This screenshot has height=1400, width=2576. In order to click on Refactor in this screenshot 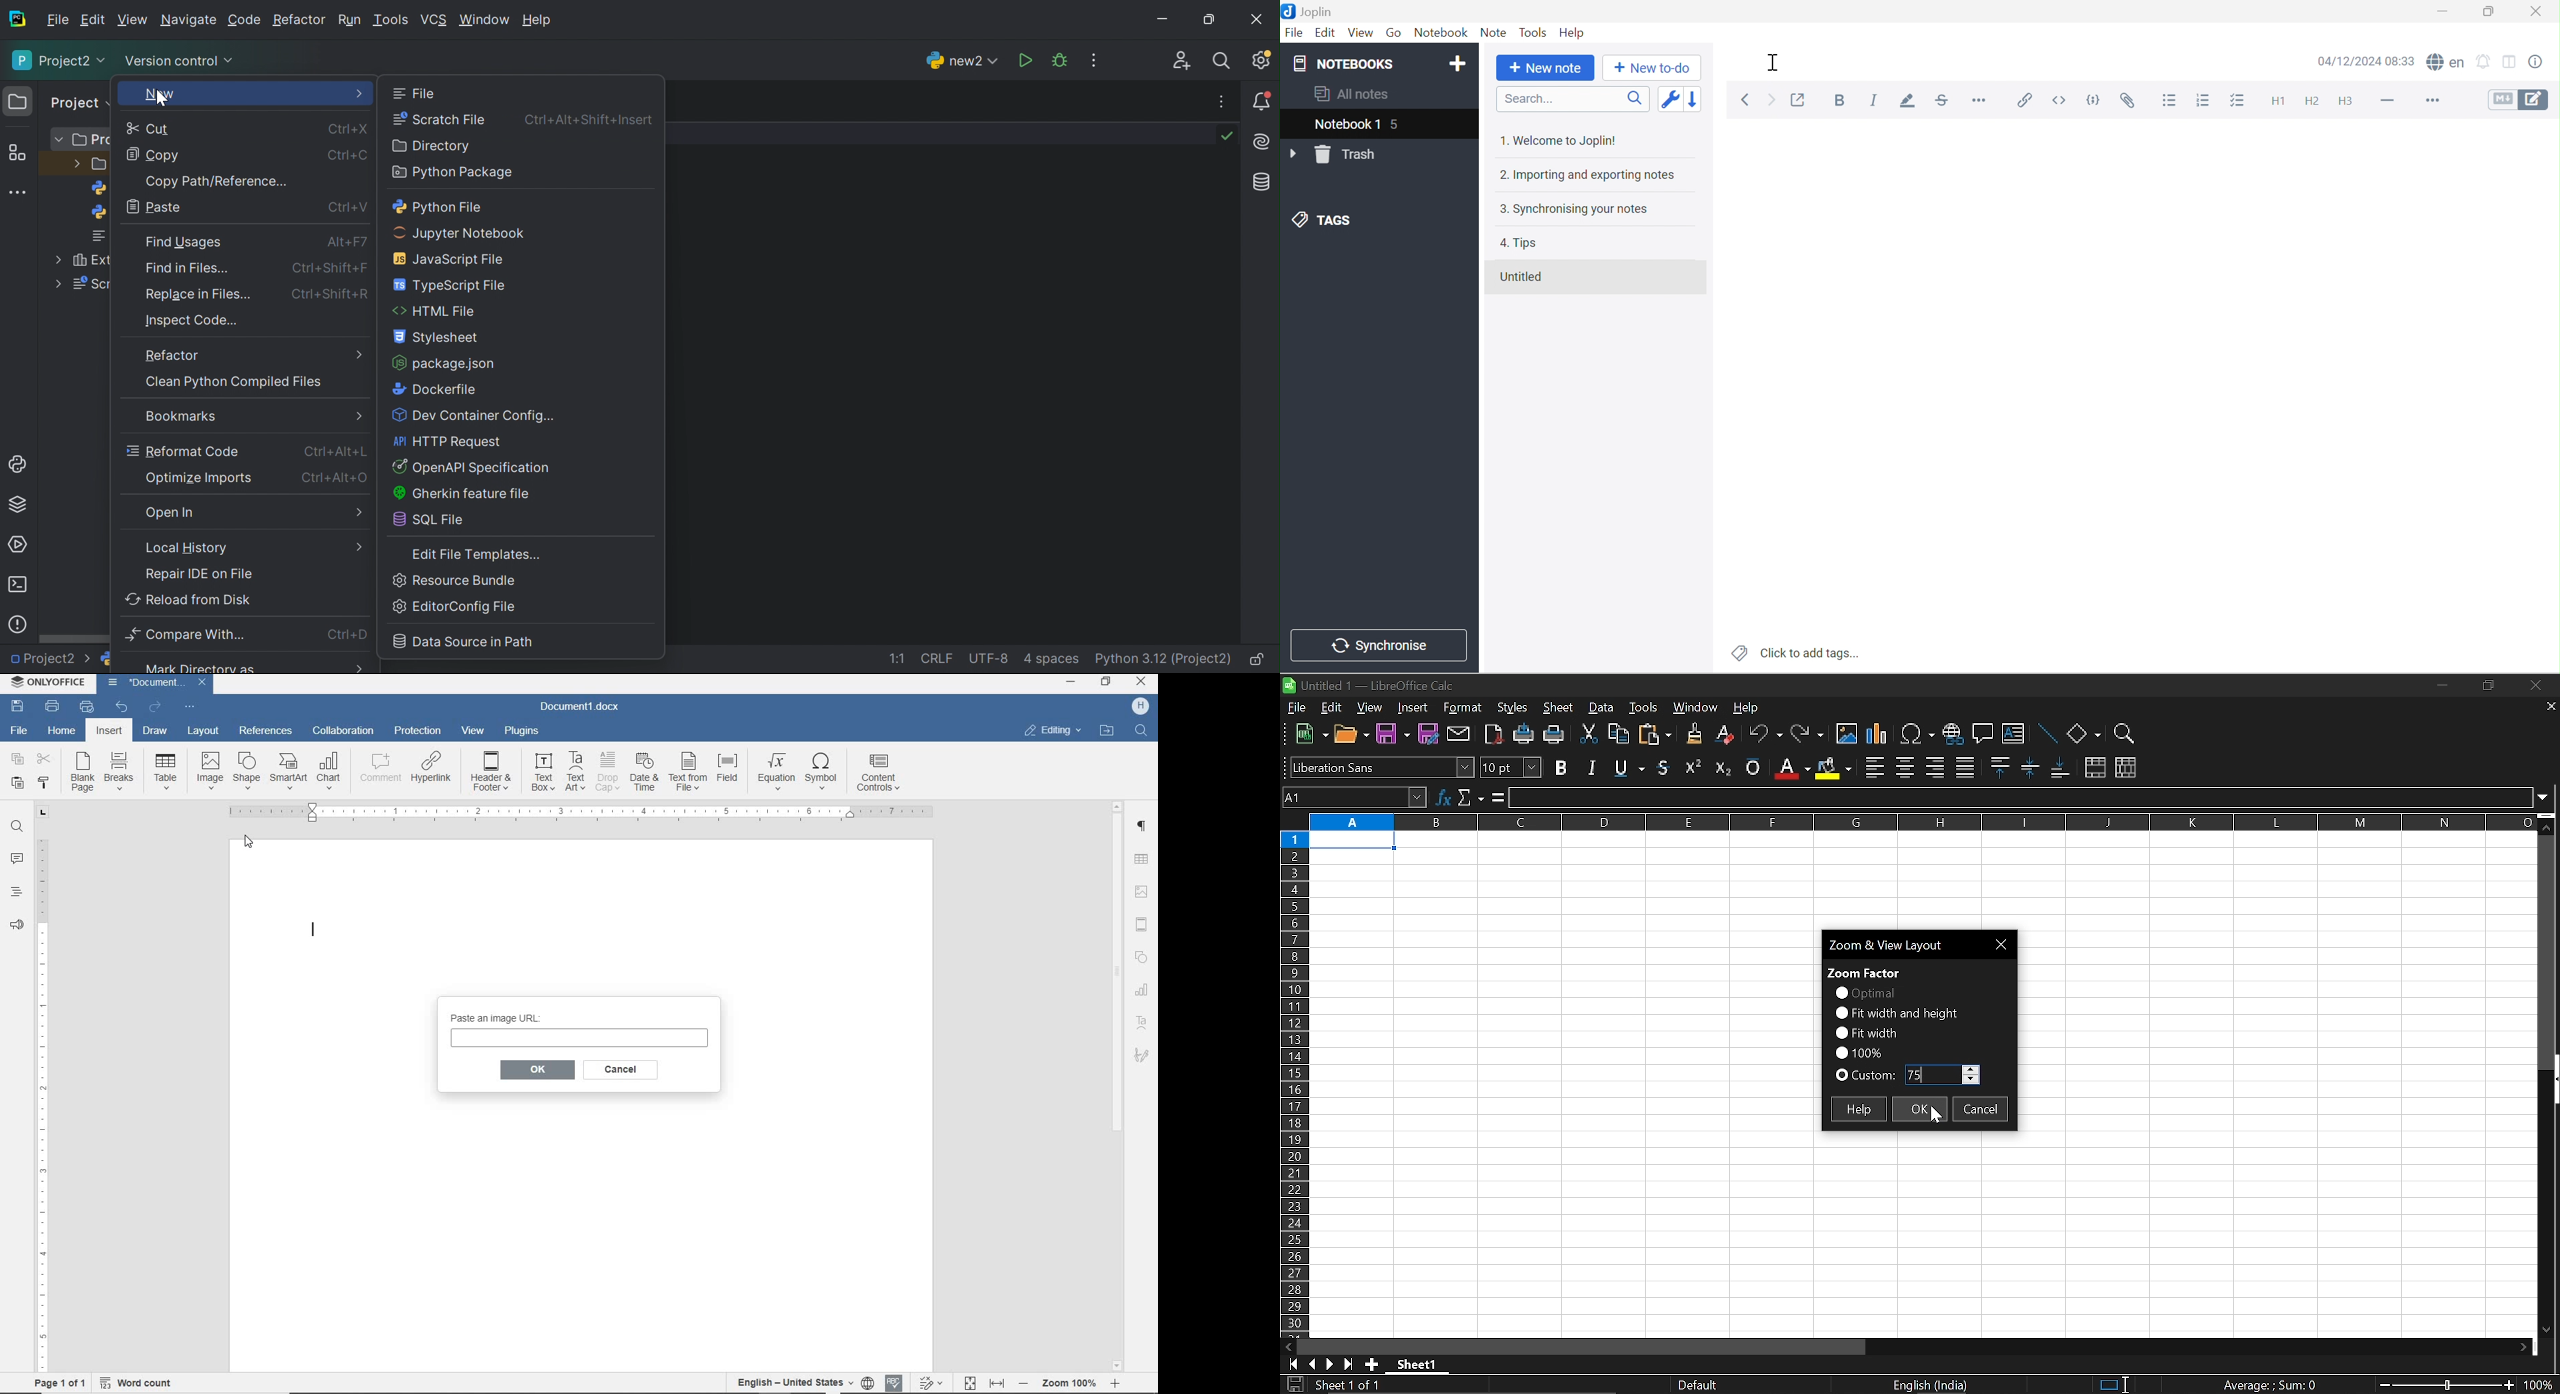, I will do `click(174, 354)`.